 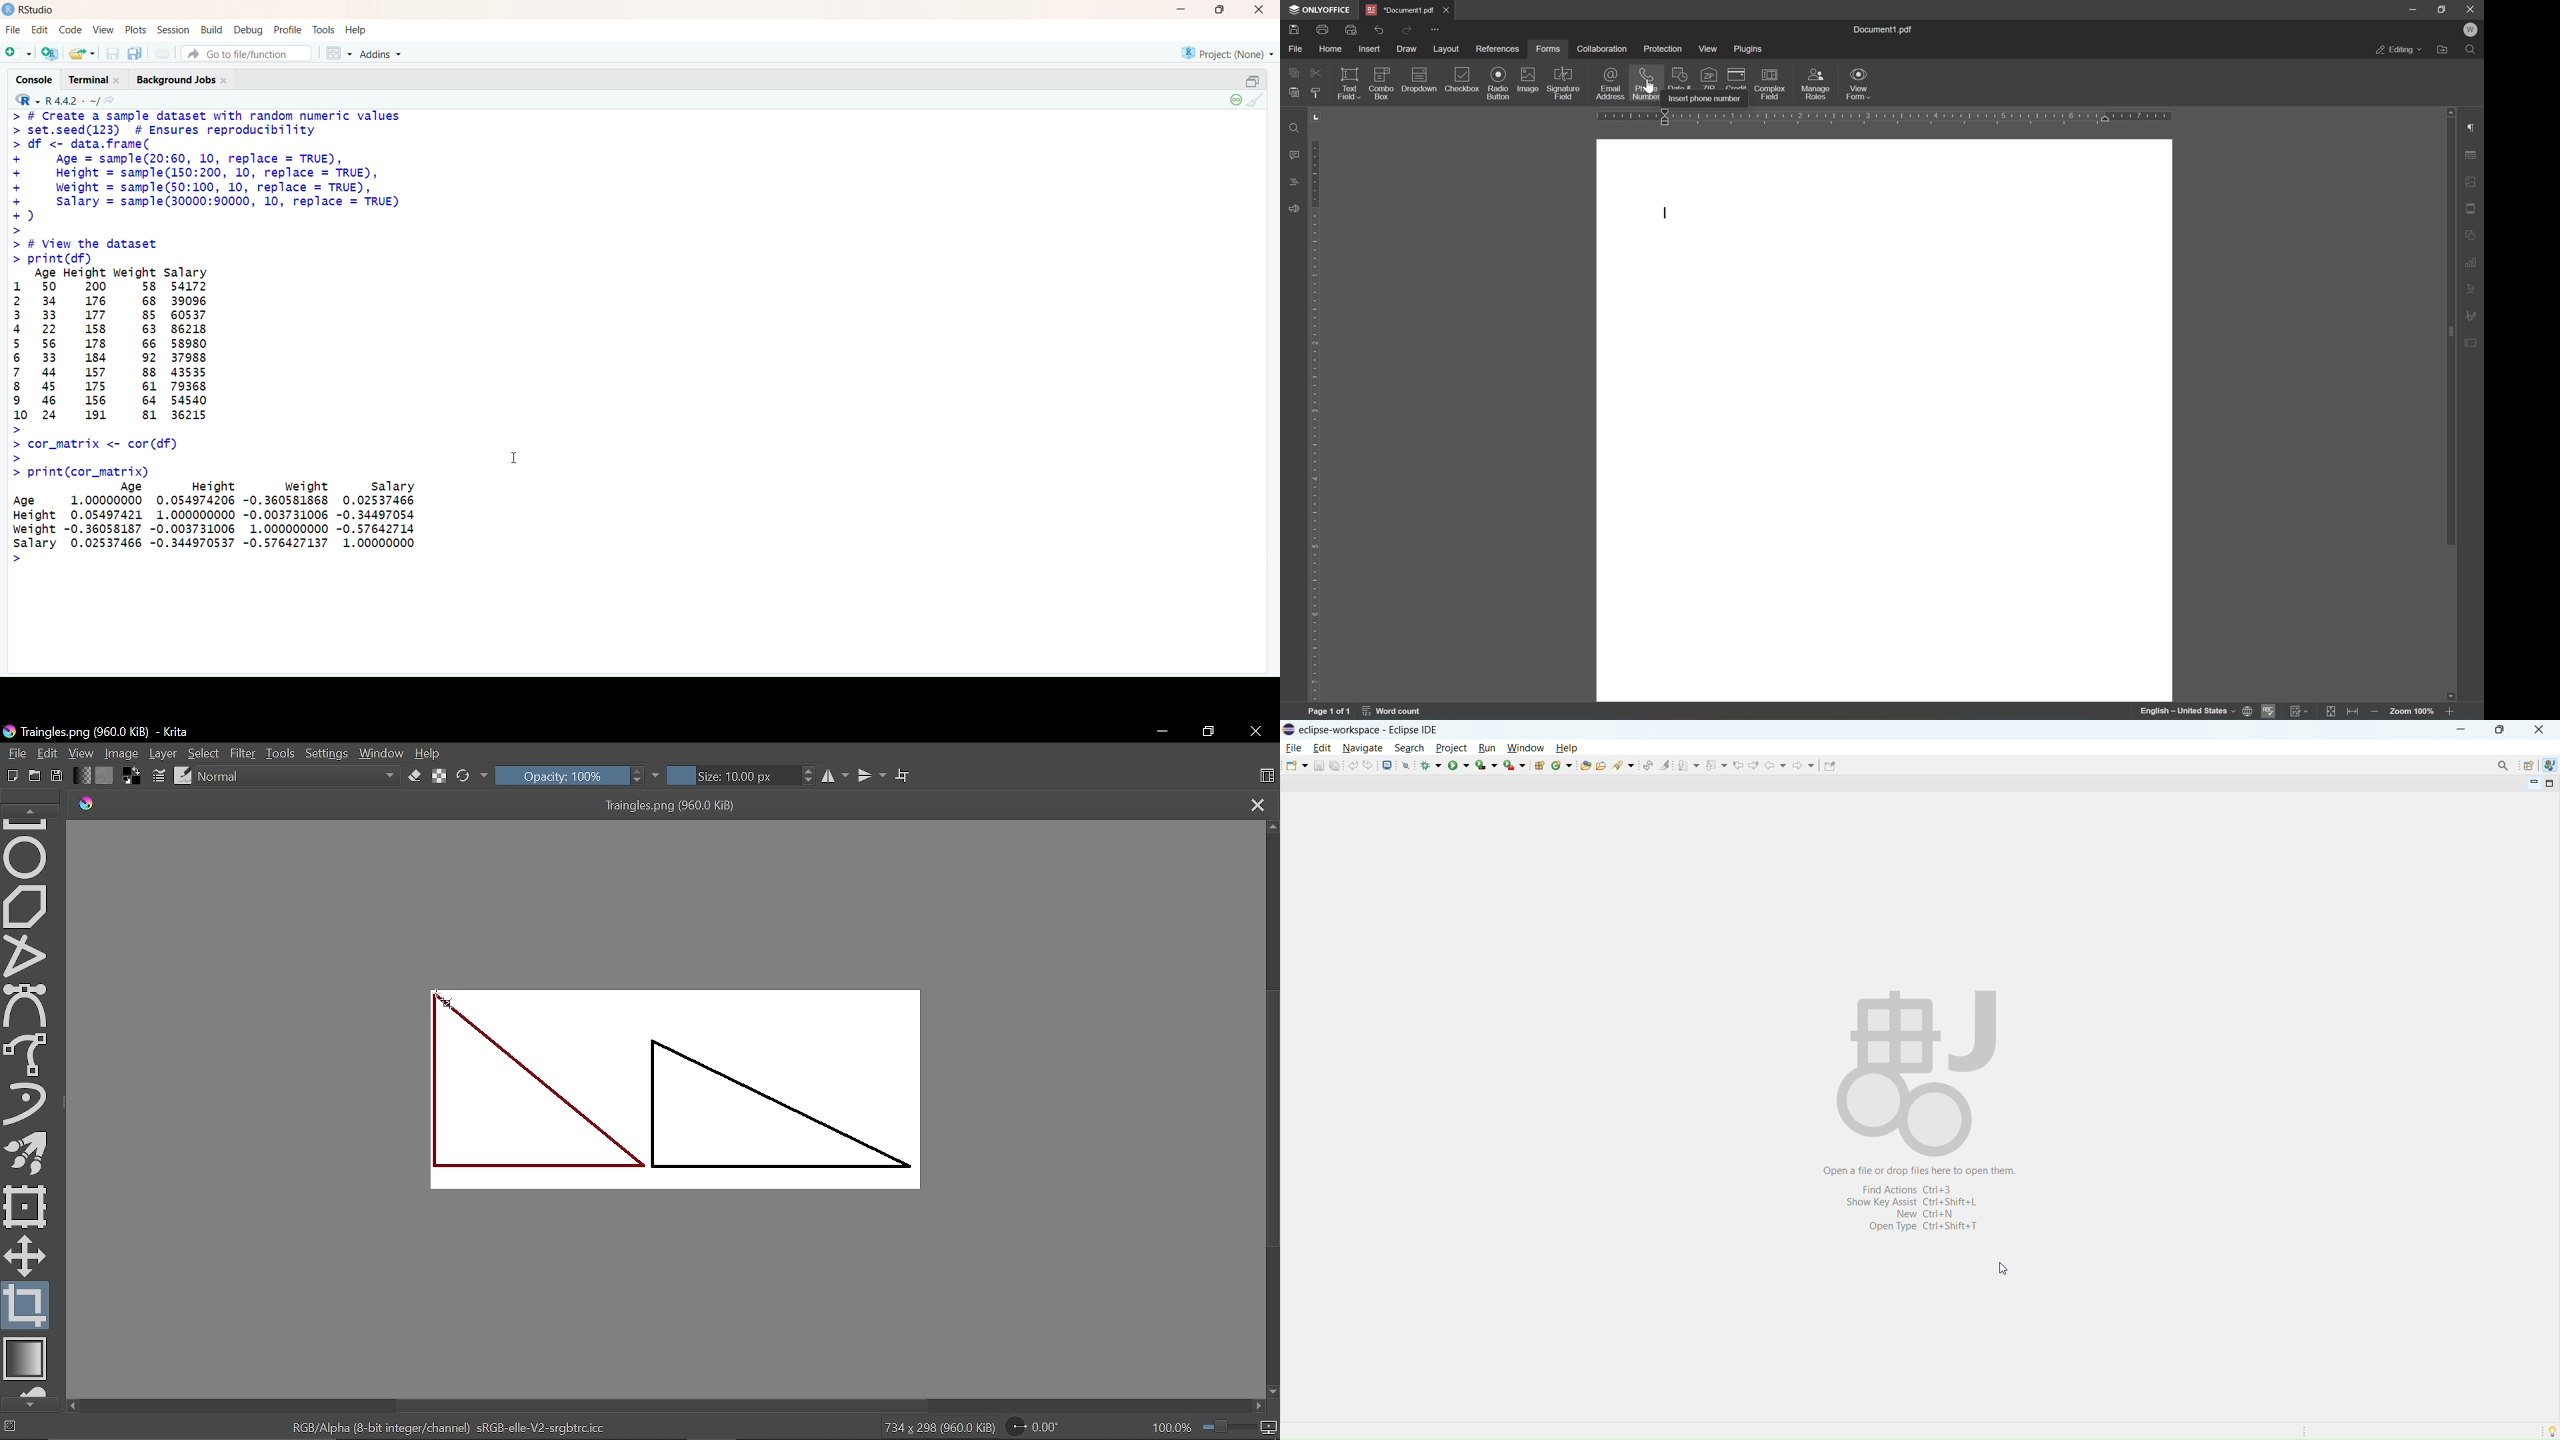 I want to click on Image, so click(x=123, y=752).